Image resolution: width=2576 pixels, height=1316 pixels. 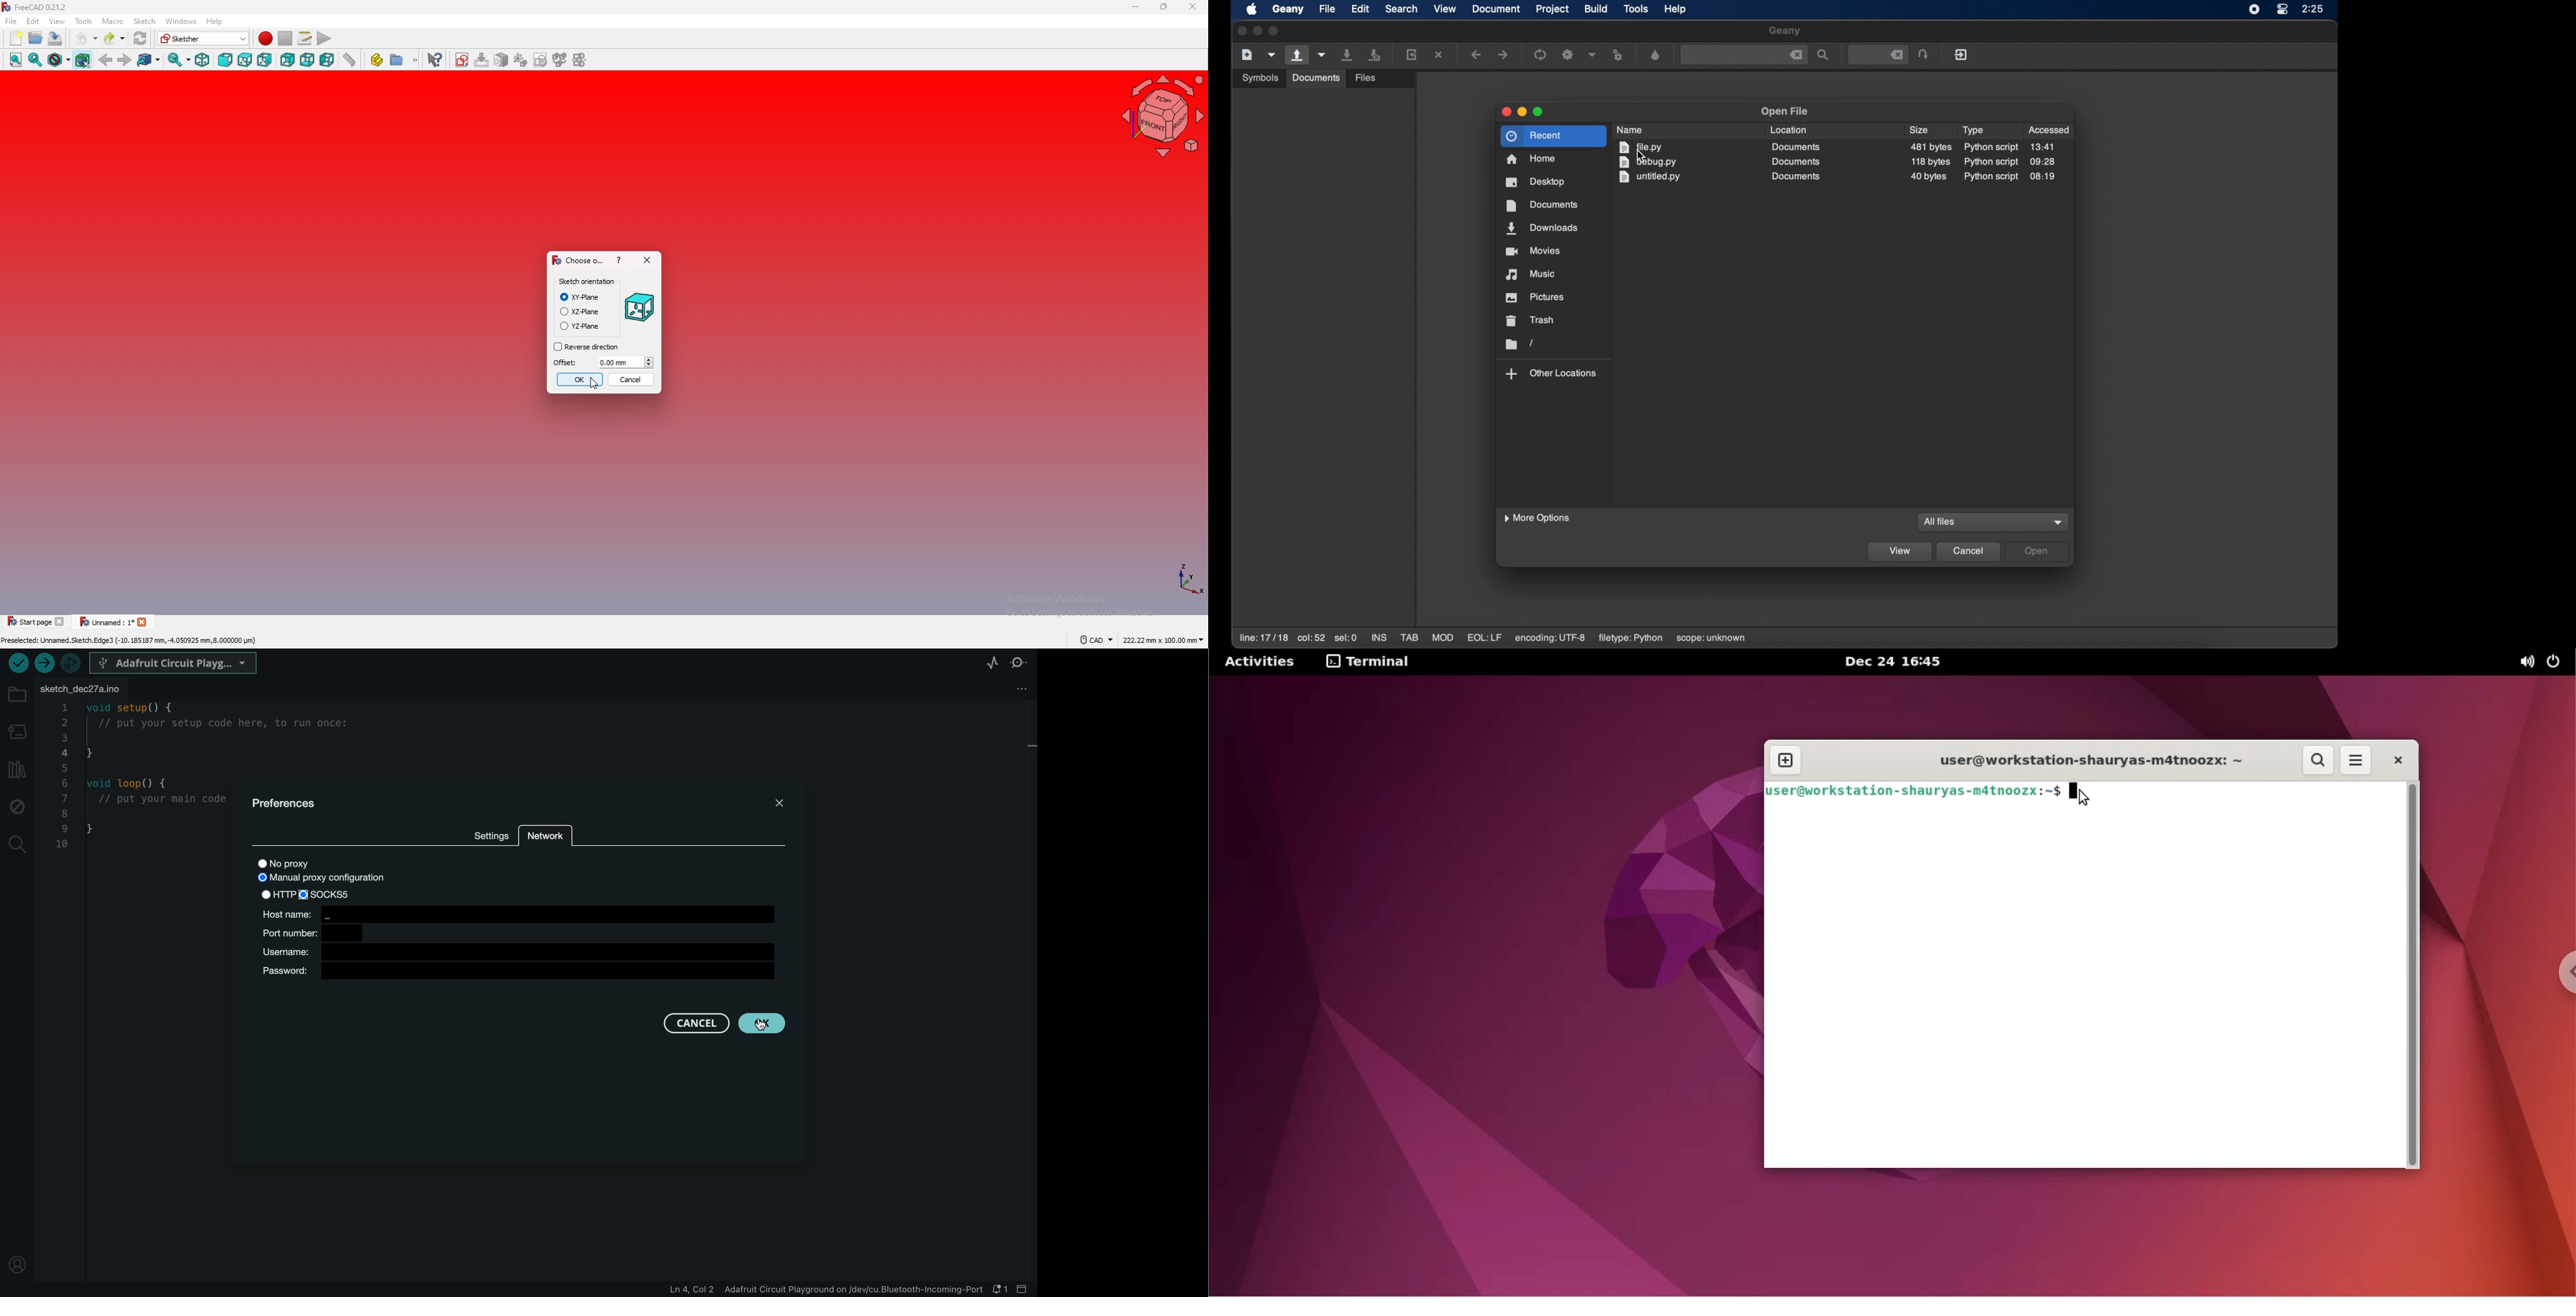 What do you see at coordinates (646, 259) in the screenshot?
I see `close` at bounding box center [646, 259].